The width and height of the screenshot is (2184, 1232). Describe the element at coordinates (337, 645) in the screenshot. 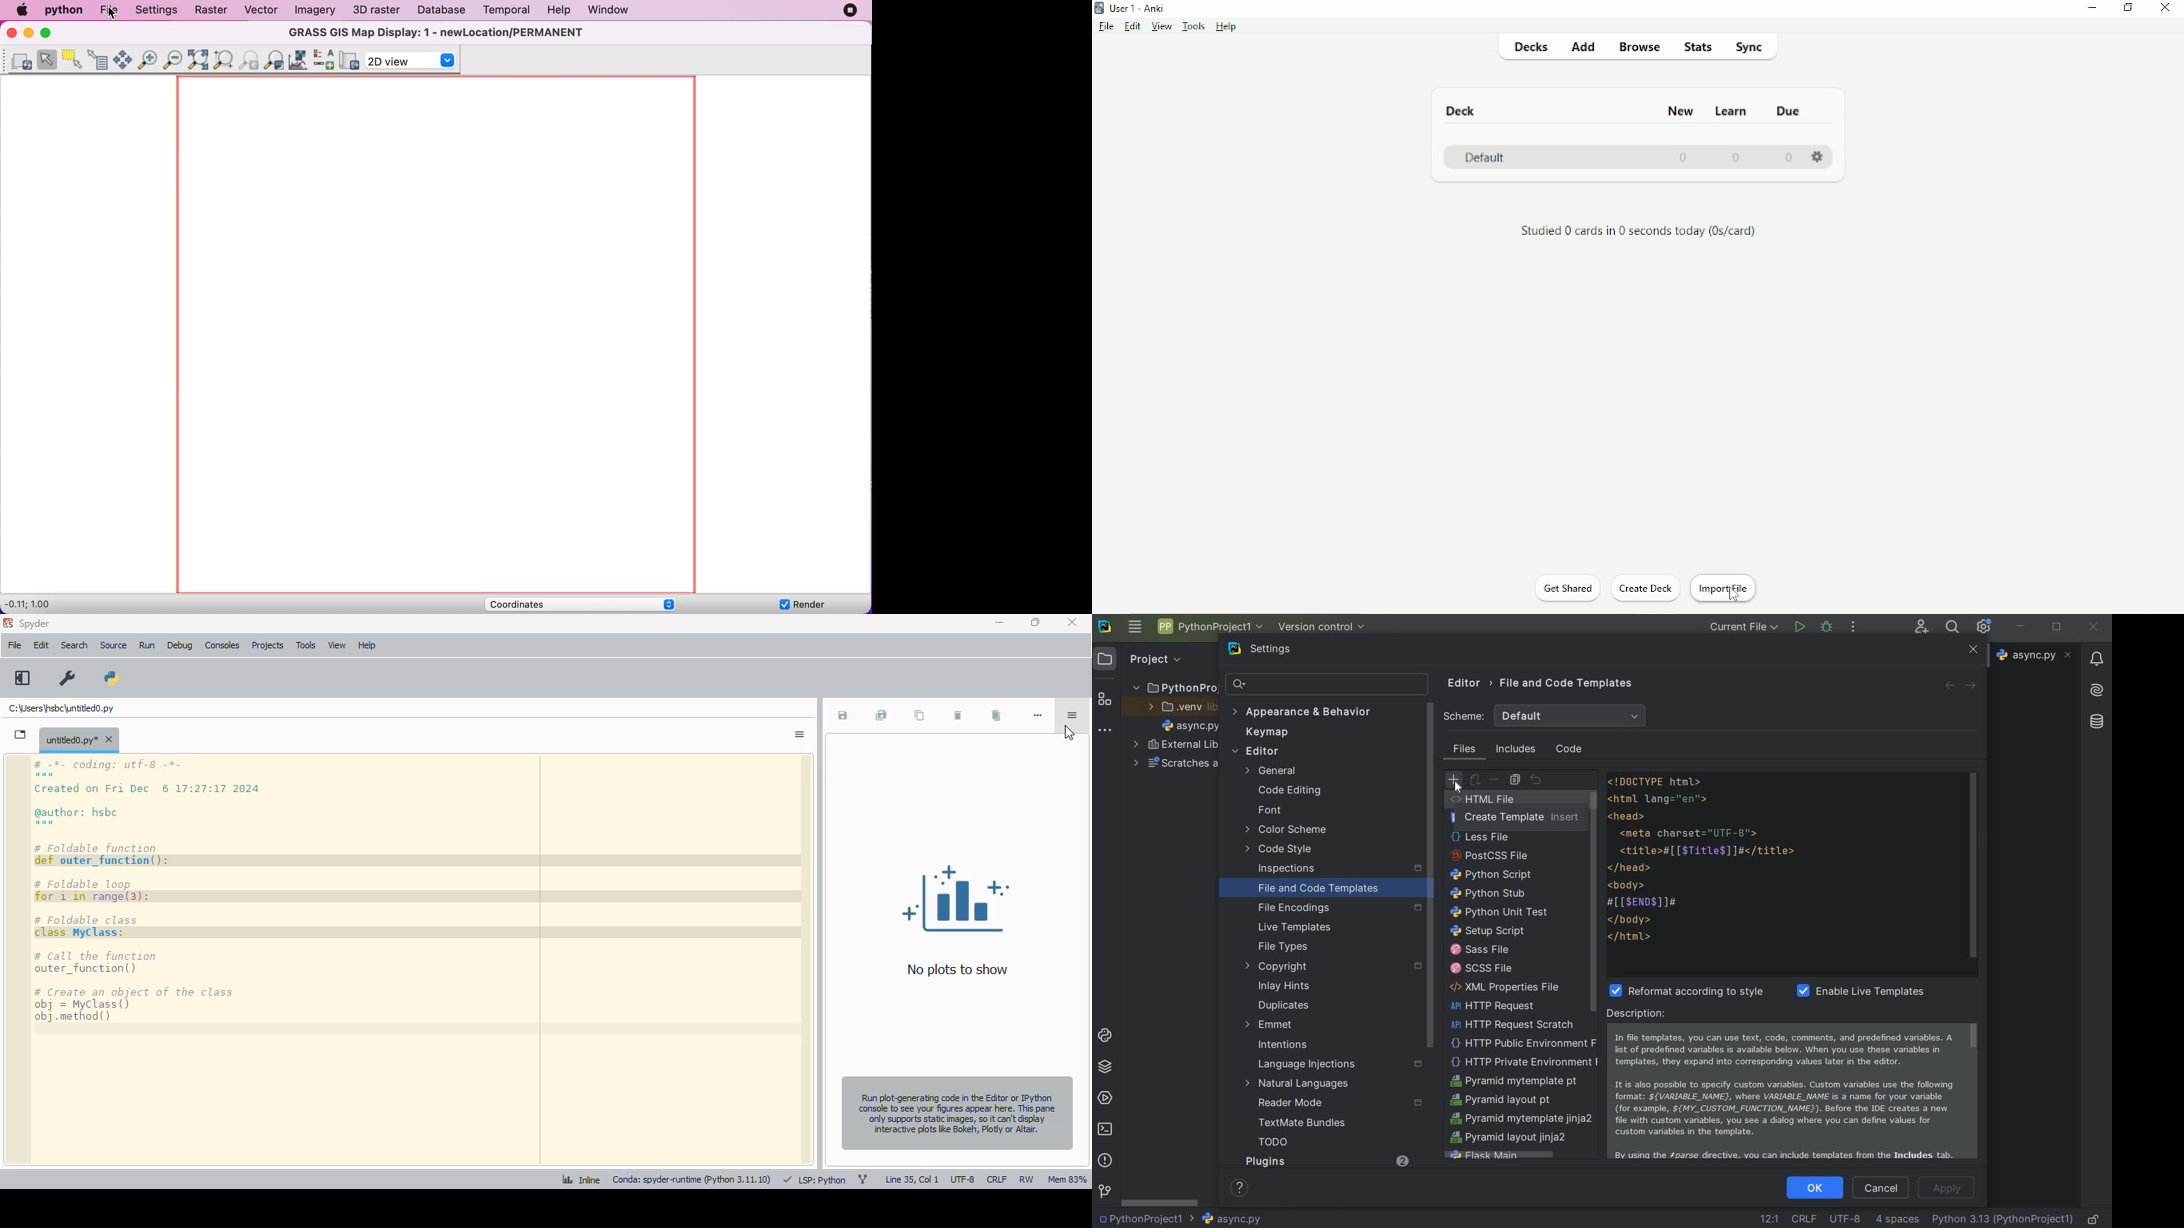

I see `view` at that location.